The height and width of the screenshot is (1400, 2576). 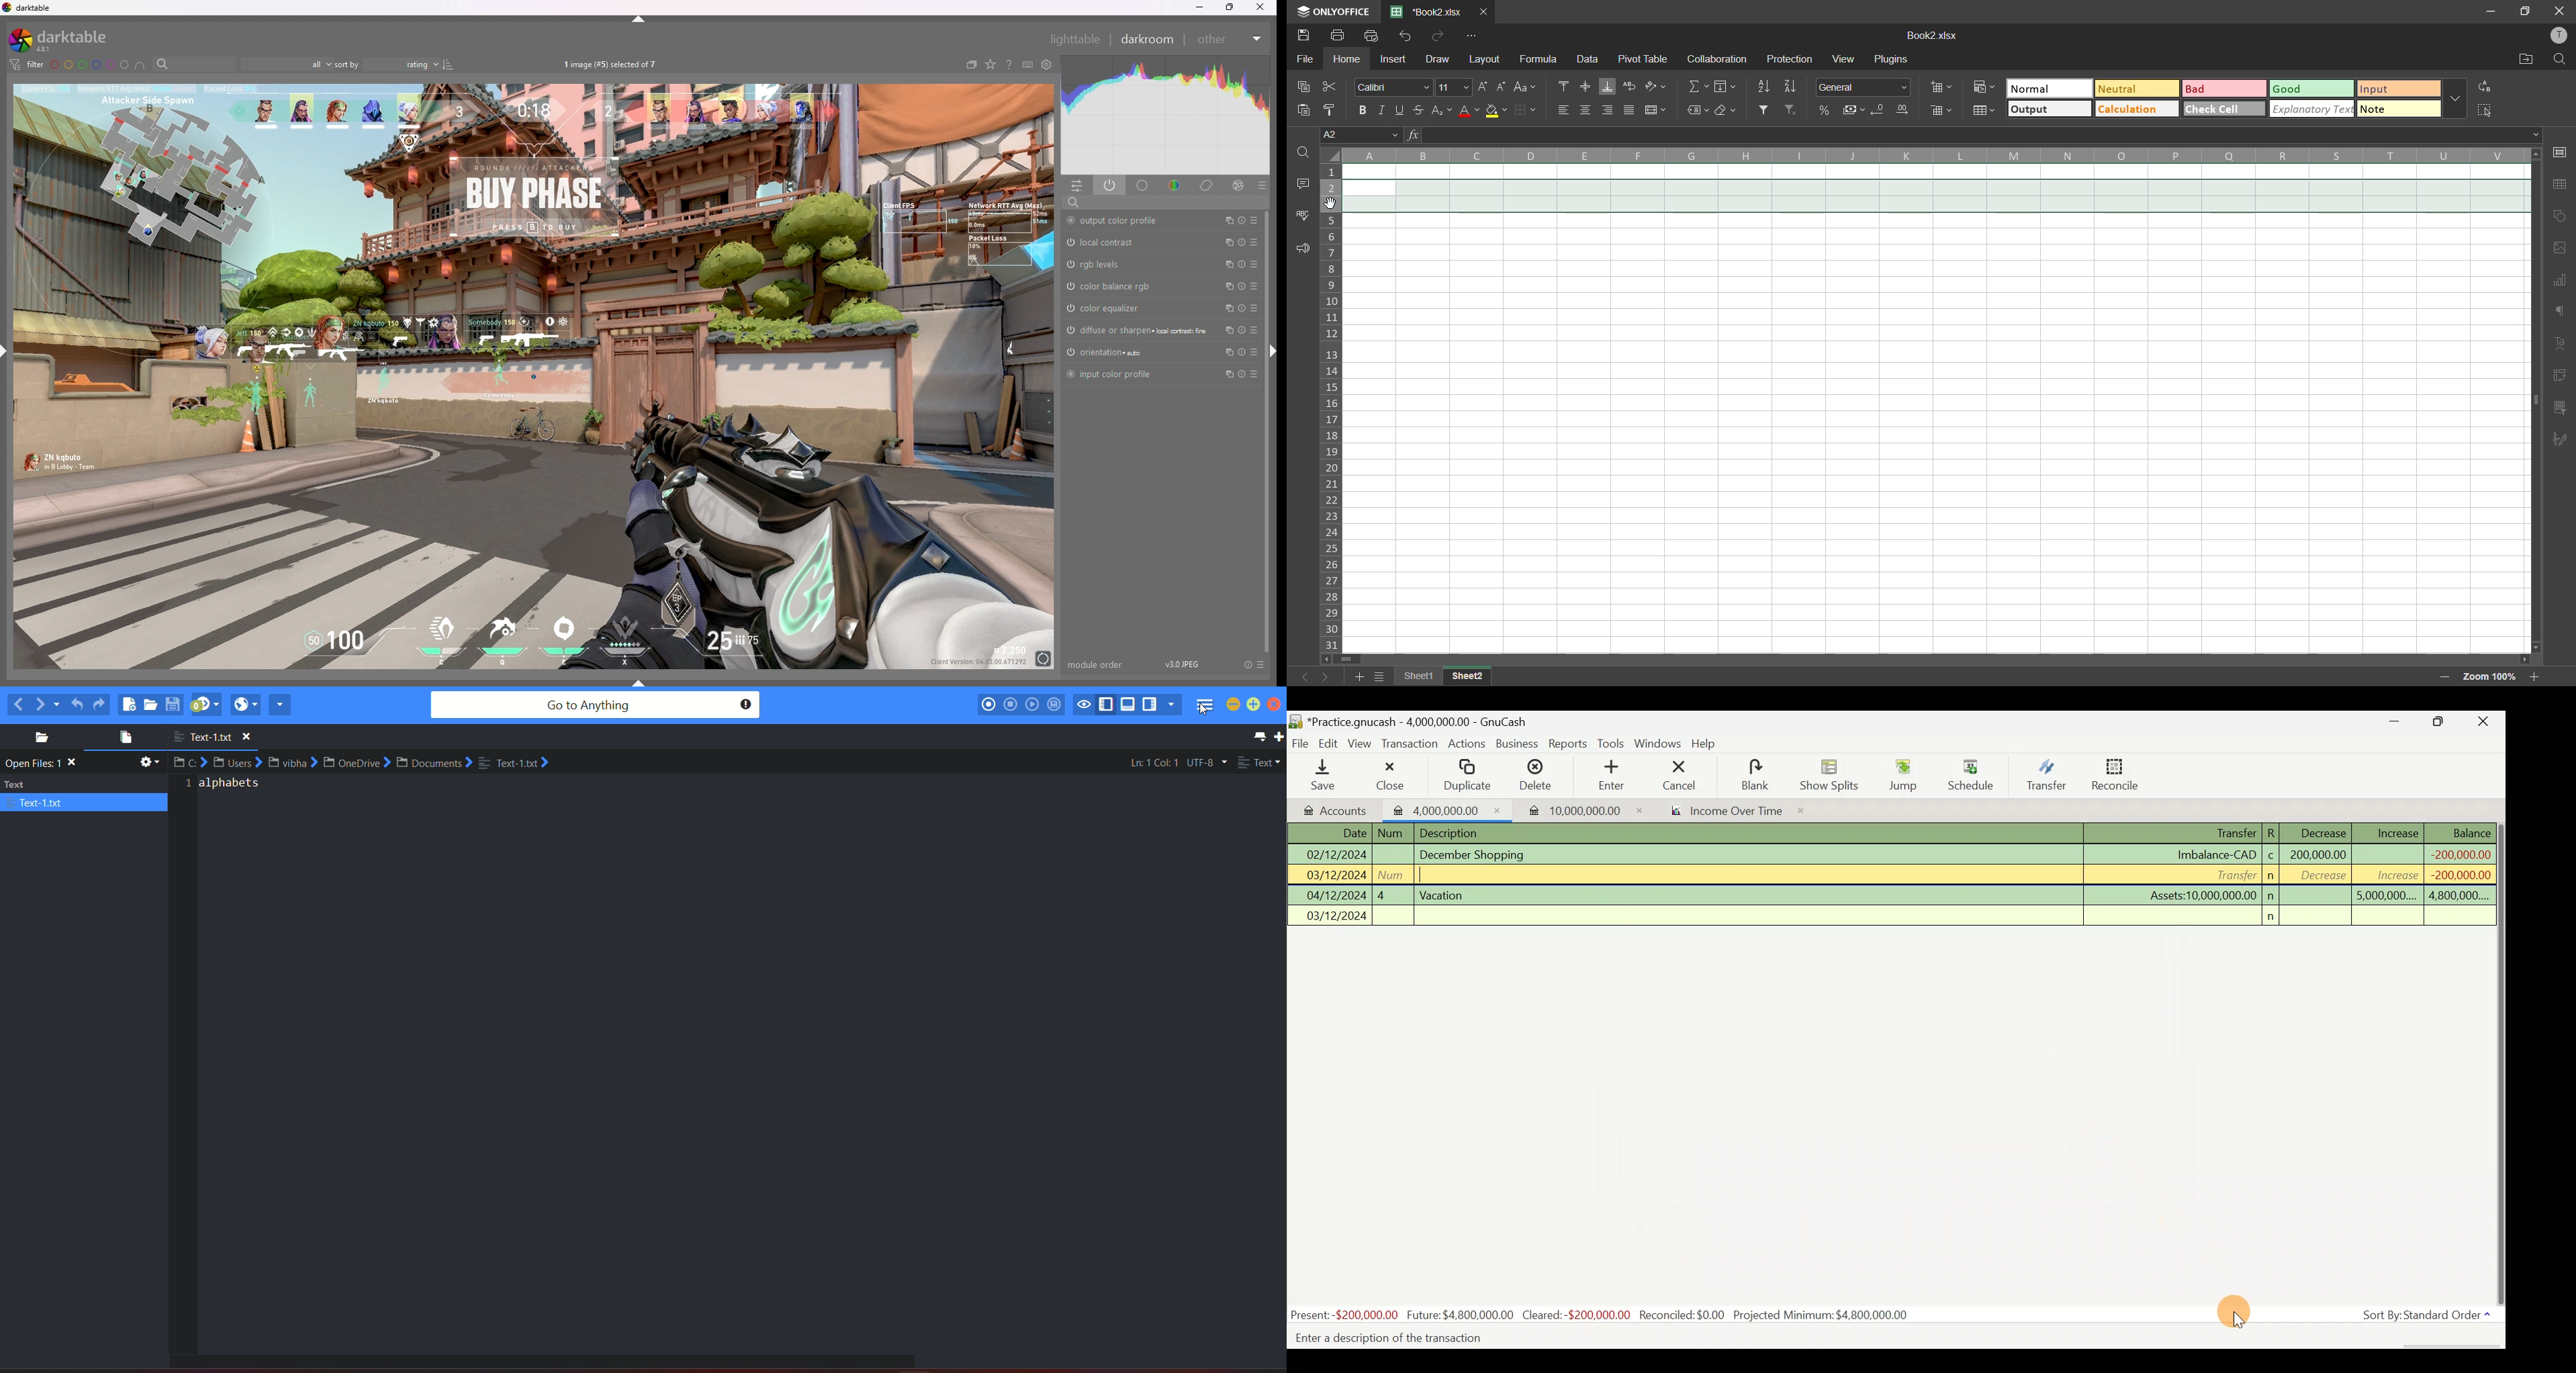 I want to click on record macro, so click(x=989, y=704).